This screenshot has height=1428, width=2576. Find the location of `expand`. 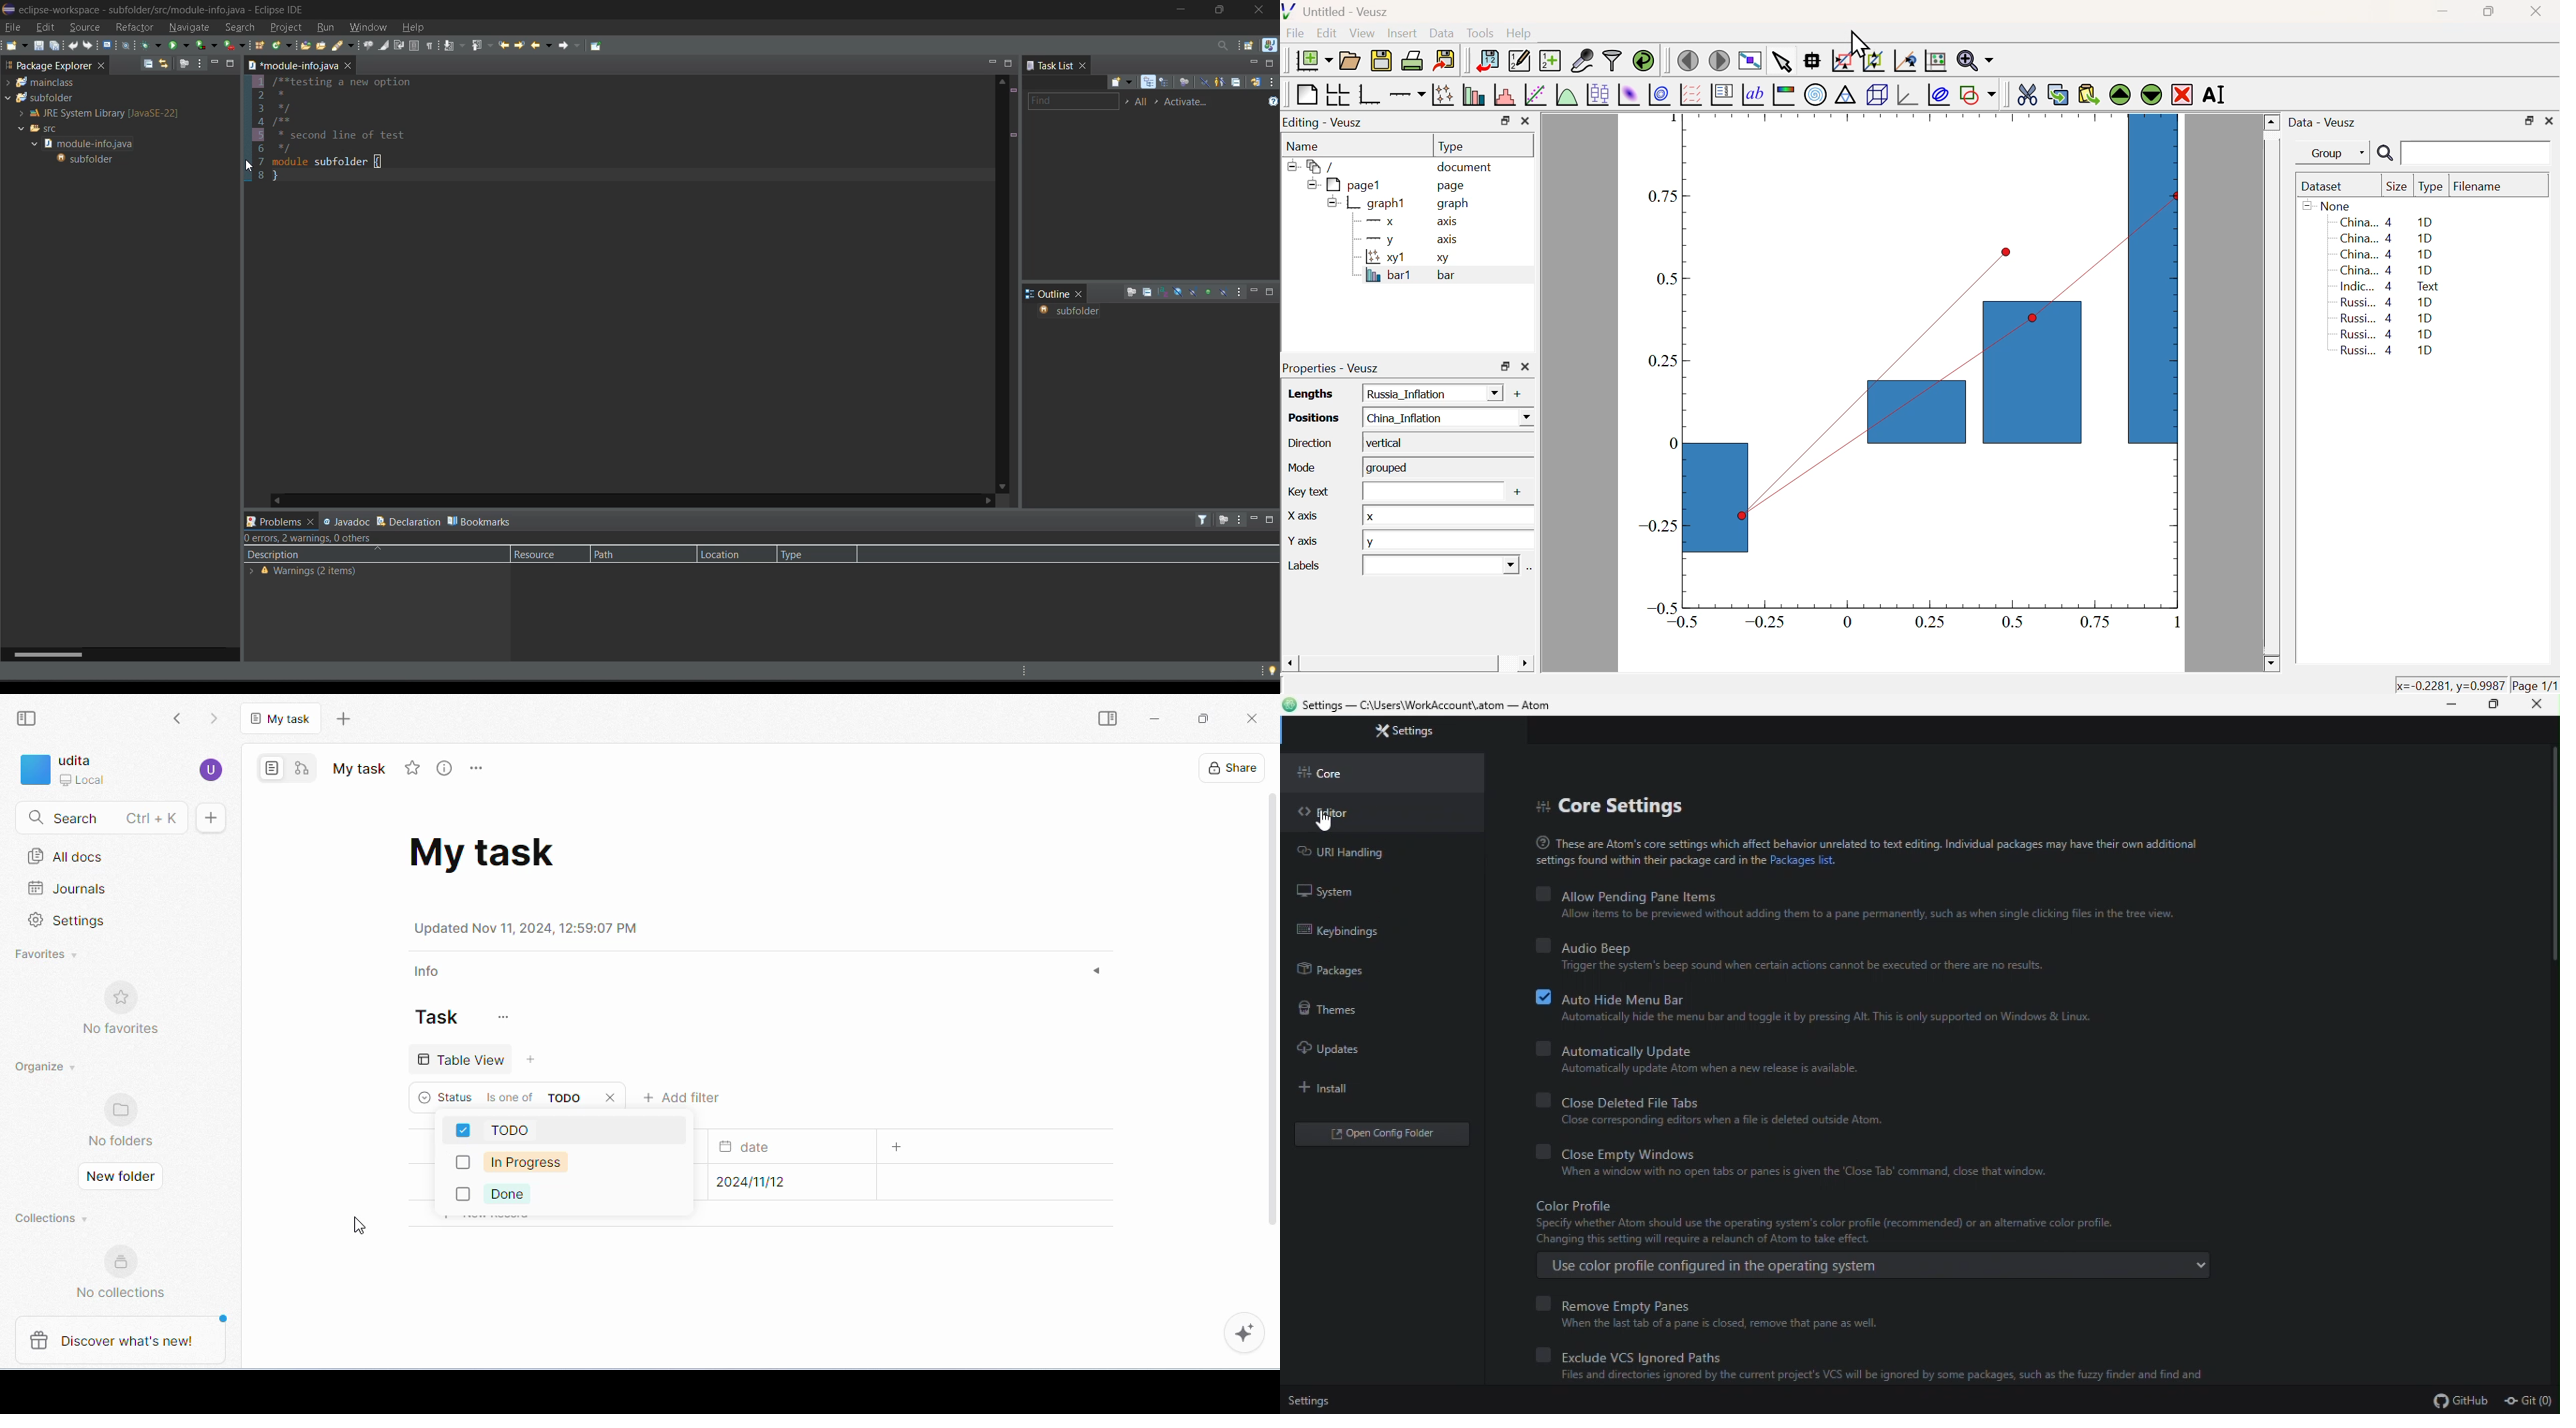

expand is located at coordinates (1094, 972).